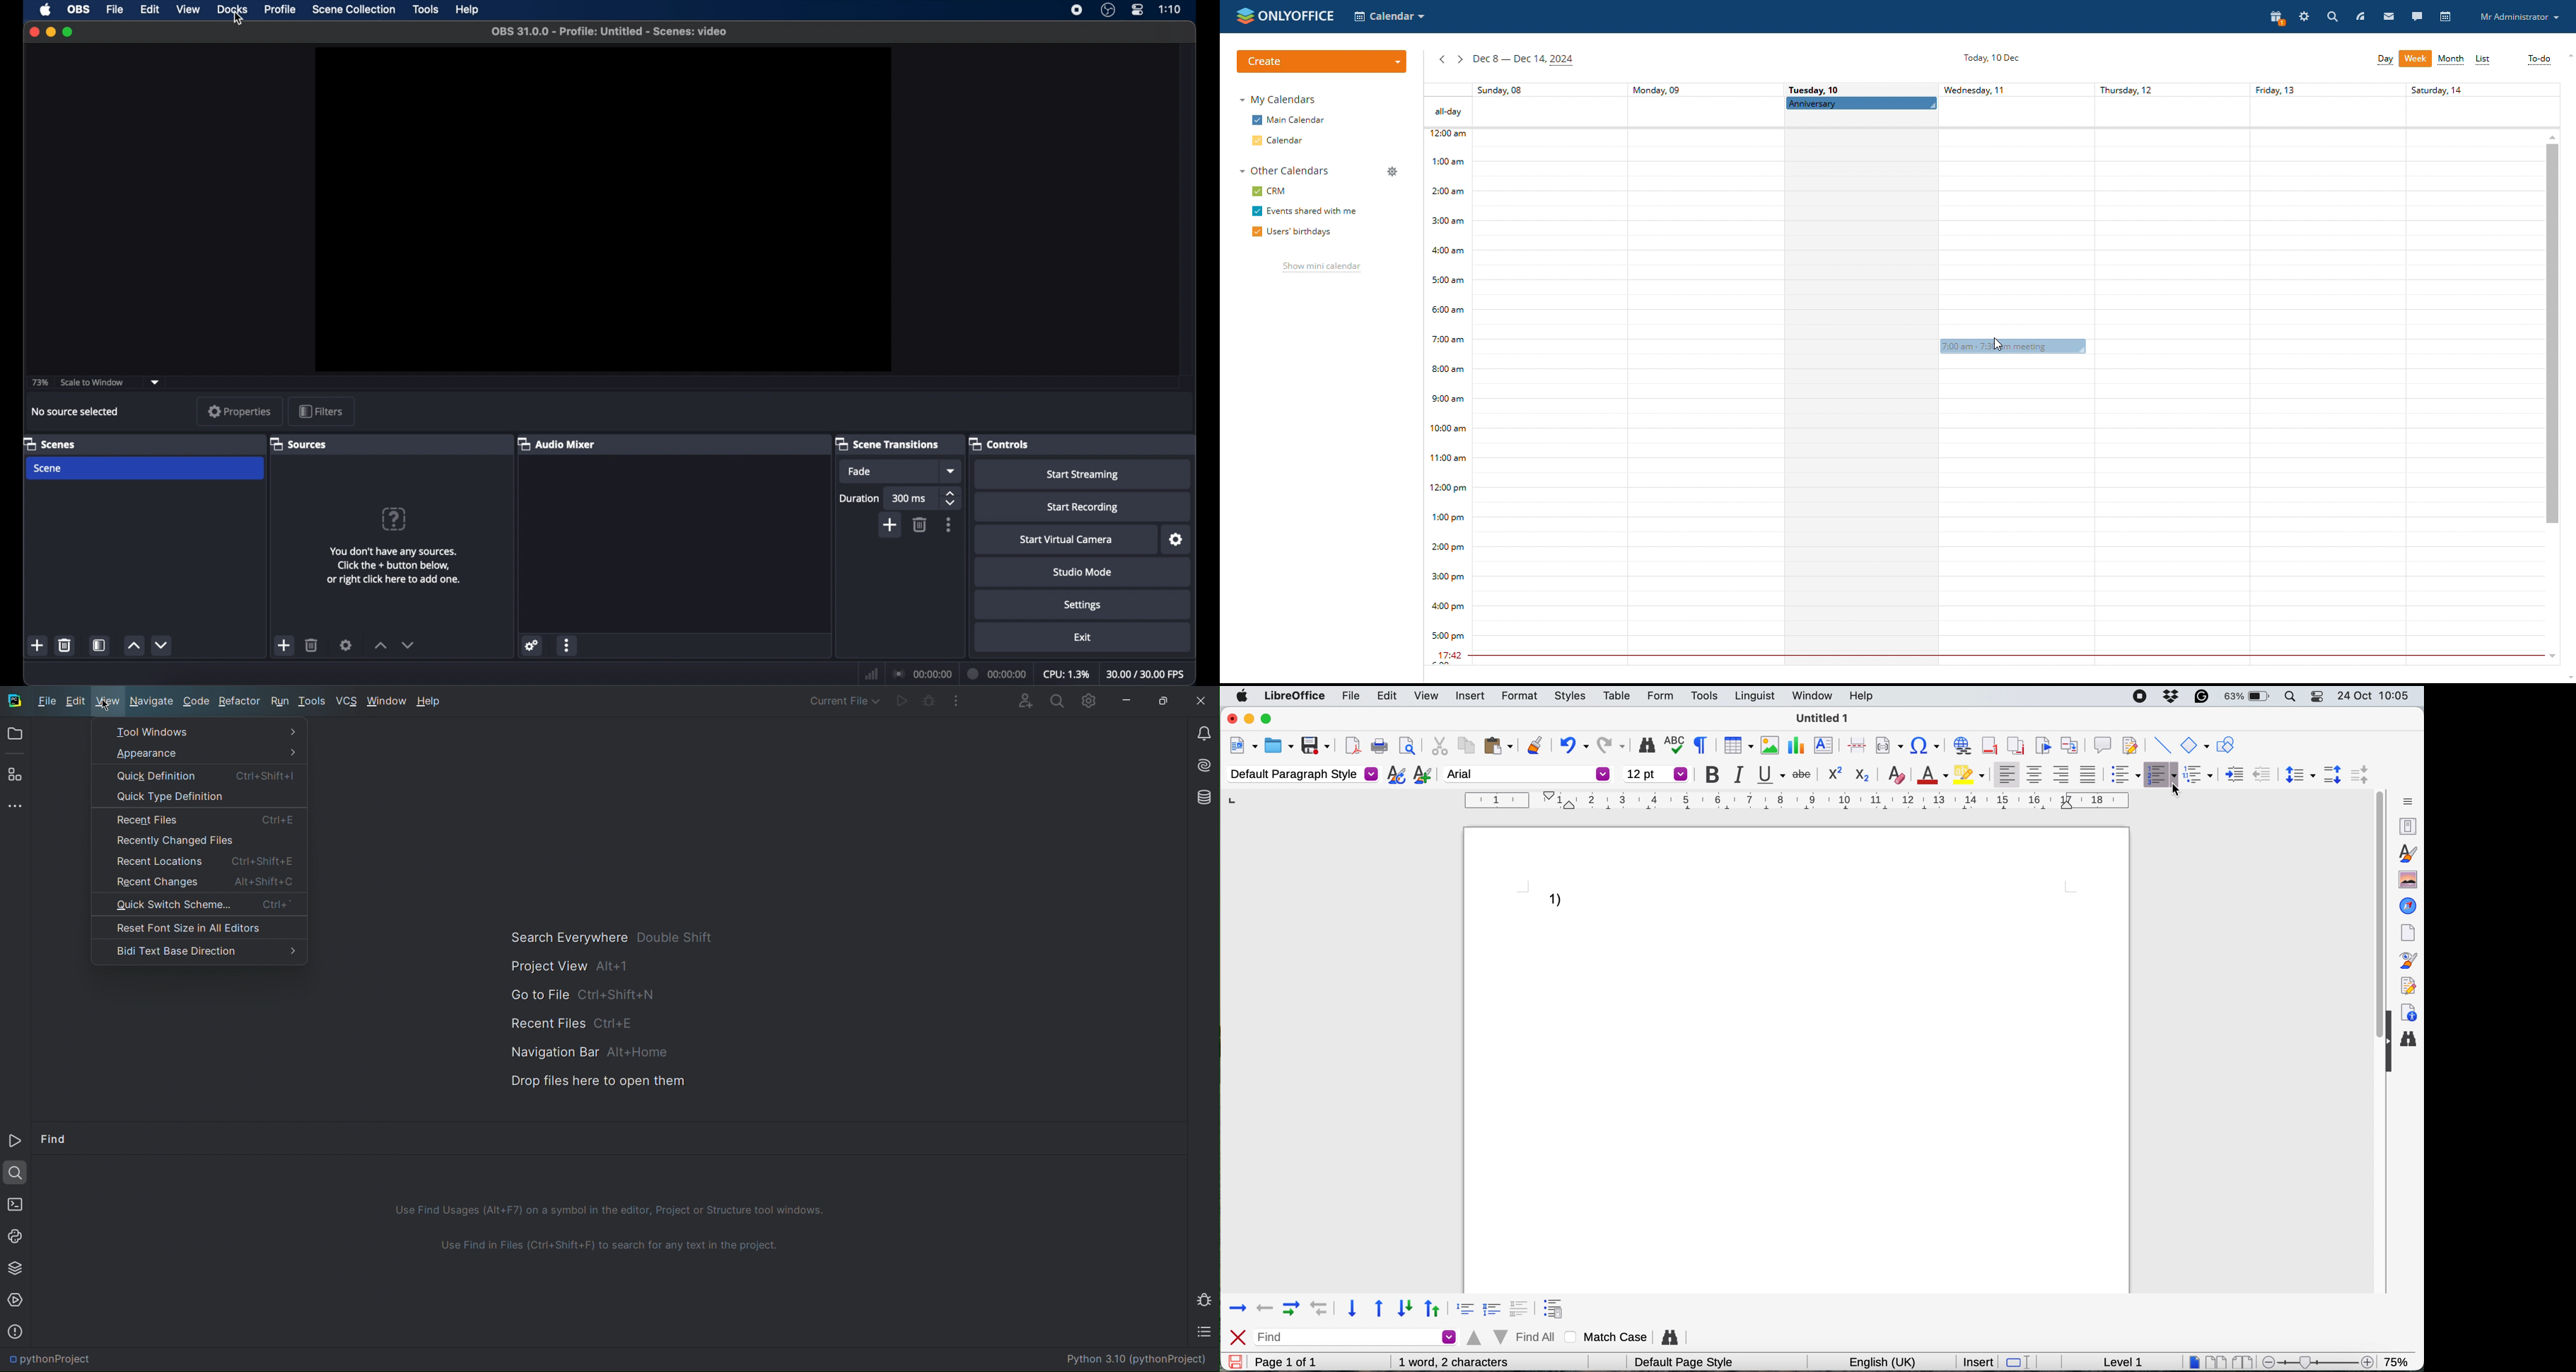 Image resolution: width=2576 pixels, height=1372 pixels. What do you see at coordinates (2332, 16) in the screenshot?
I see `search` at bounding box center [2332, 16].